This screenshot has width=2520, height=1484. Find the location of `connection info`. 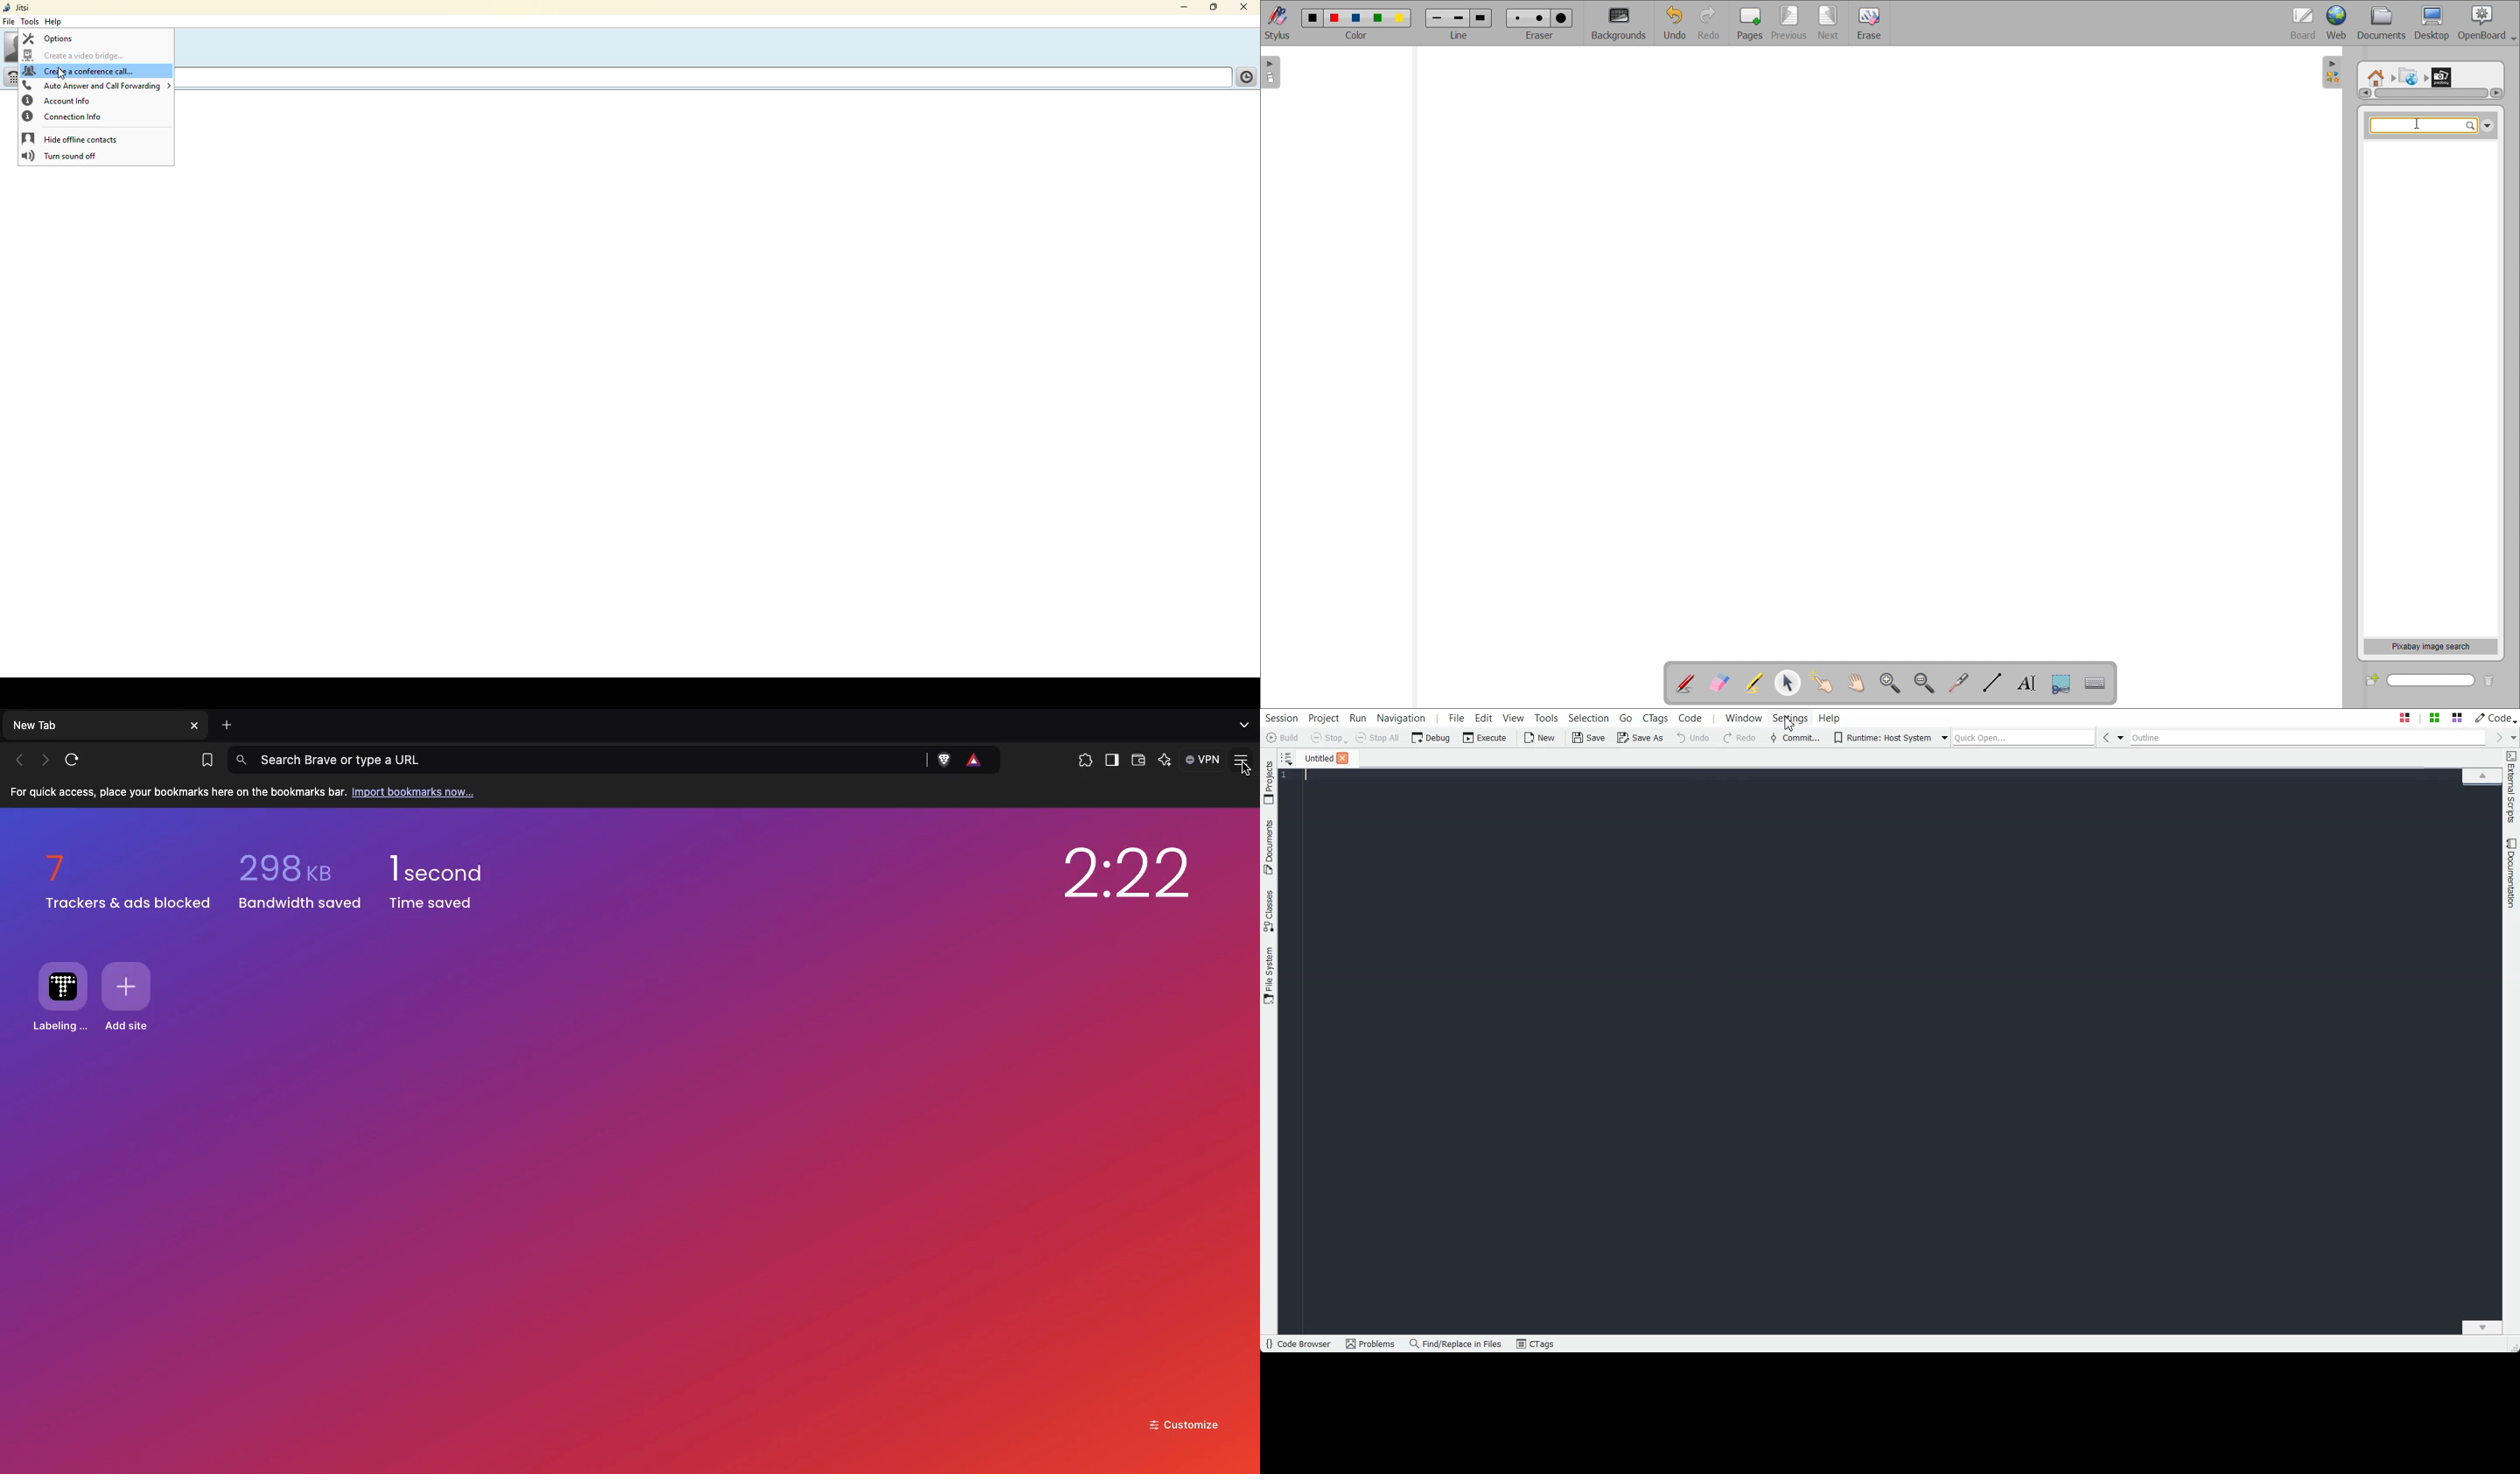

connection info is located at coordinates (63, 116).